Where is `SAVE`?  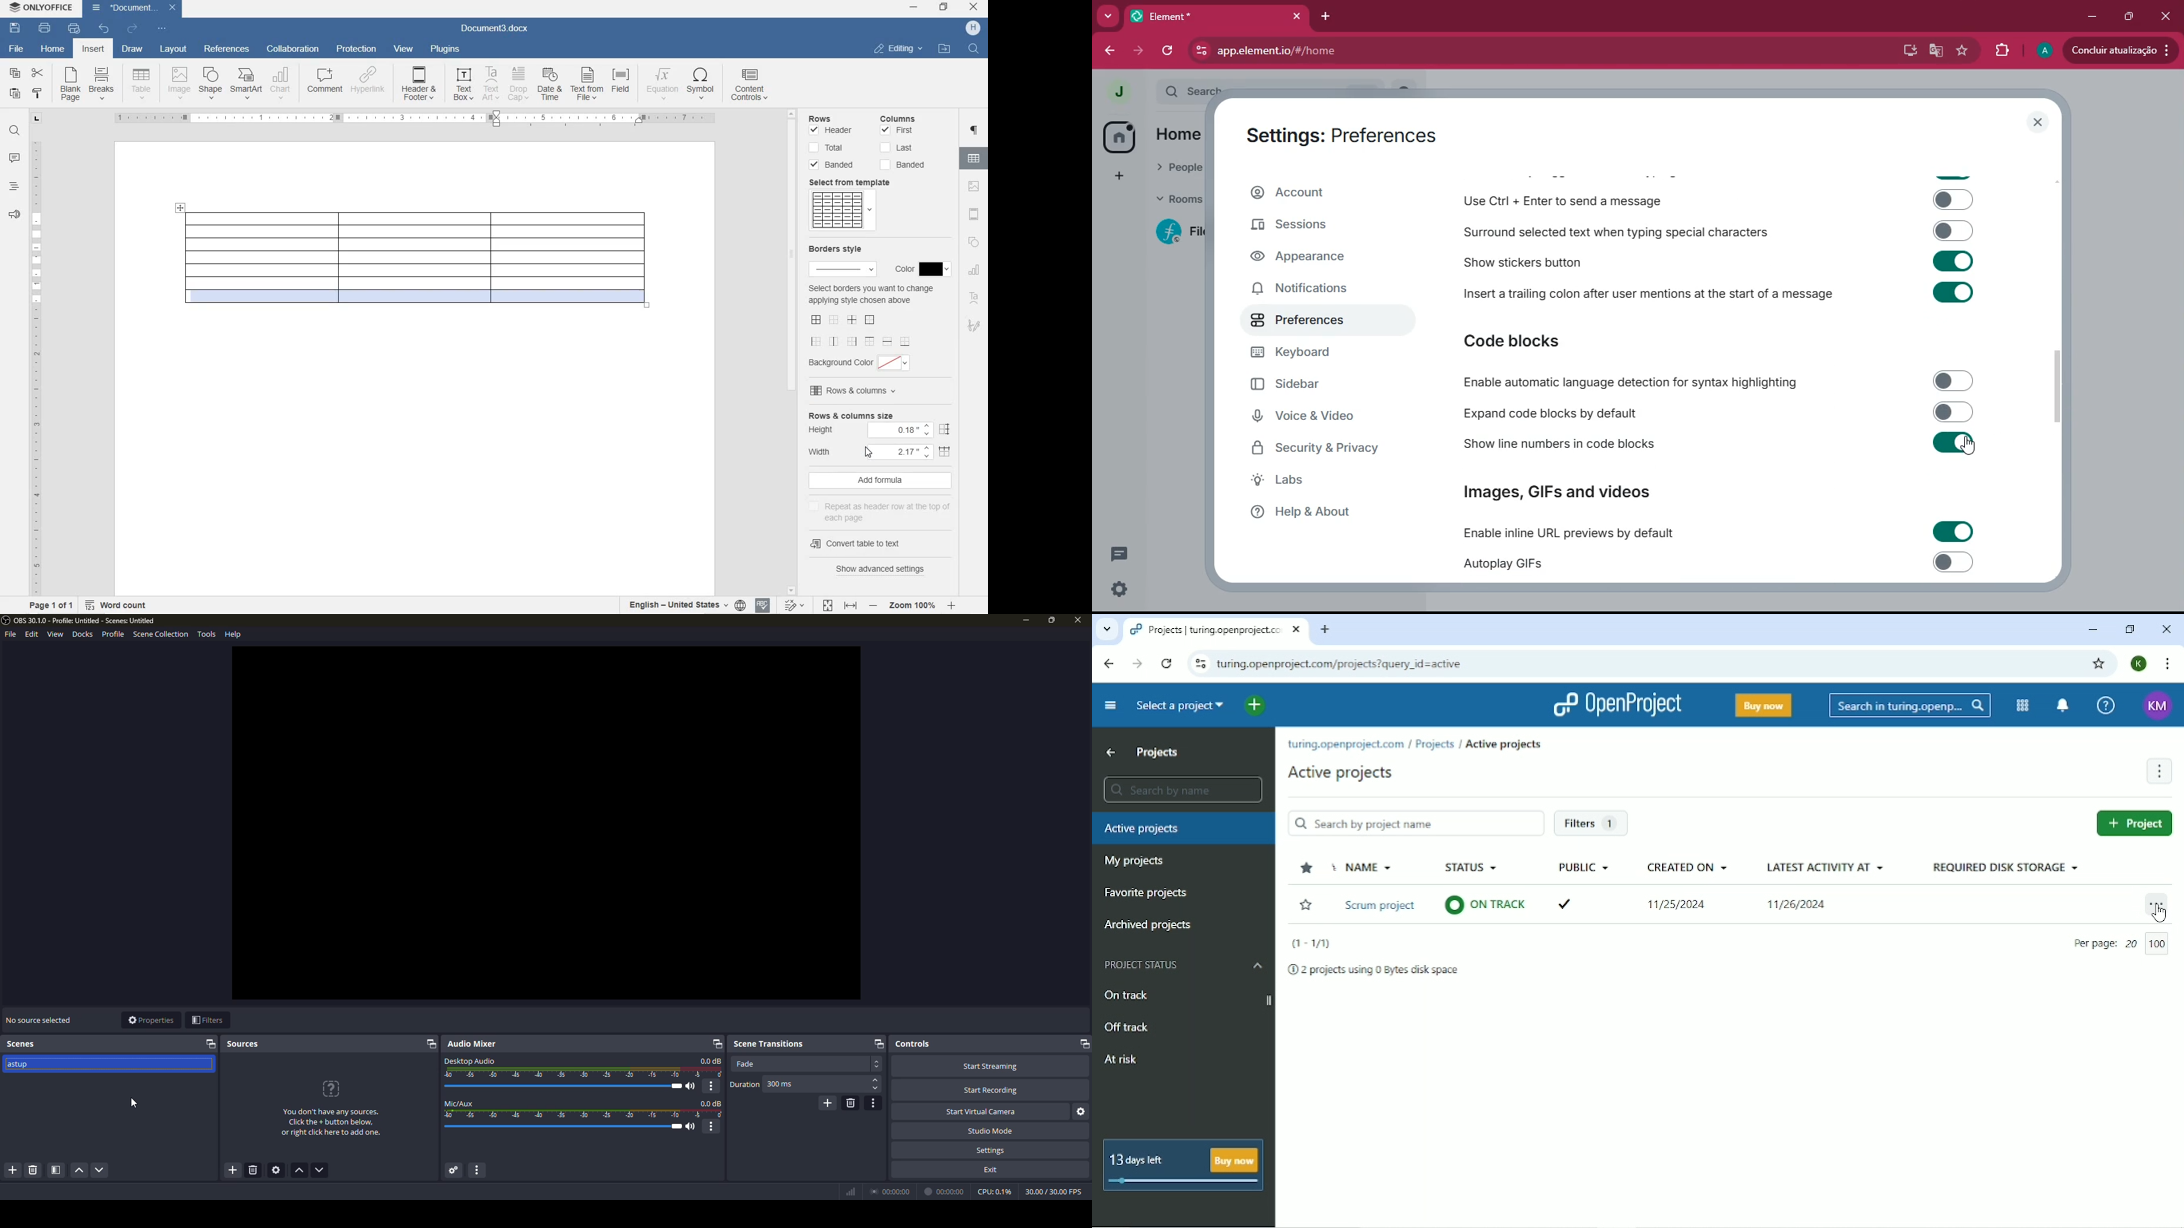 SAVE is located at coordinates (15, 29).